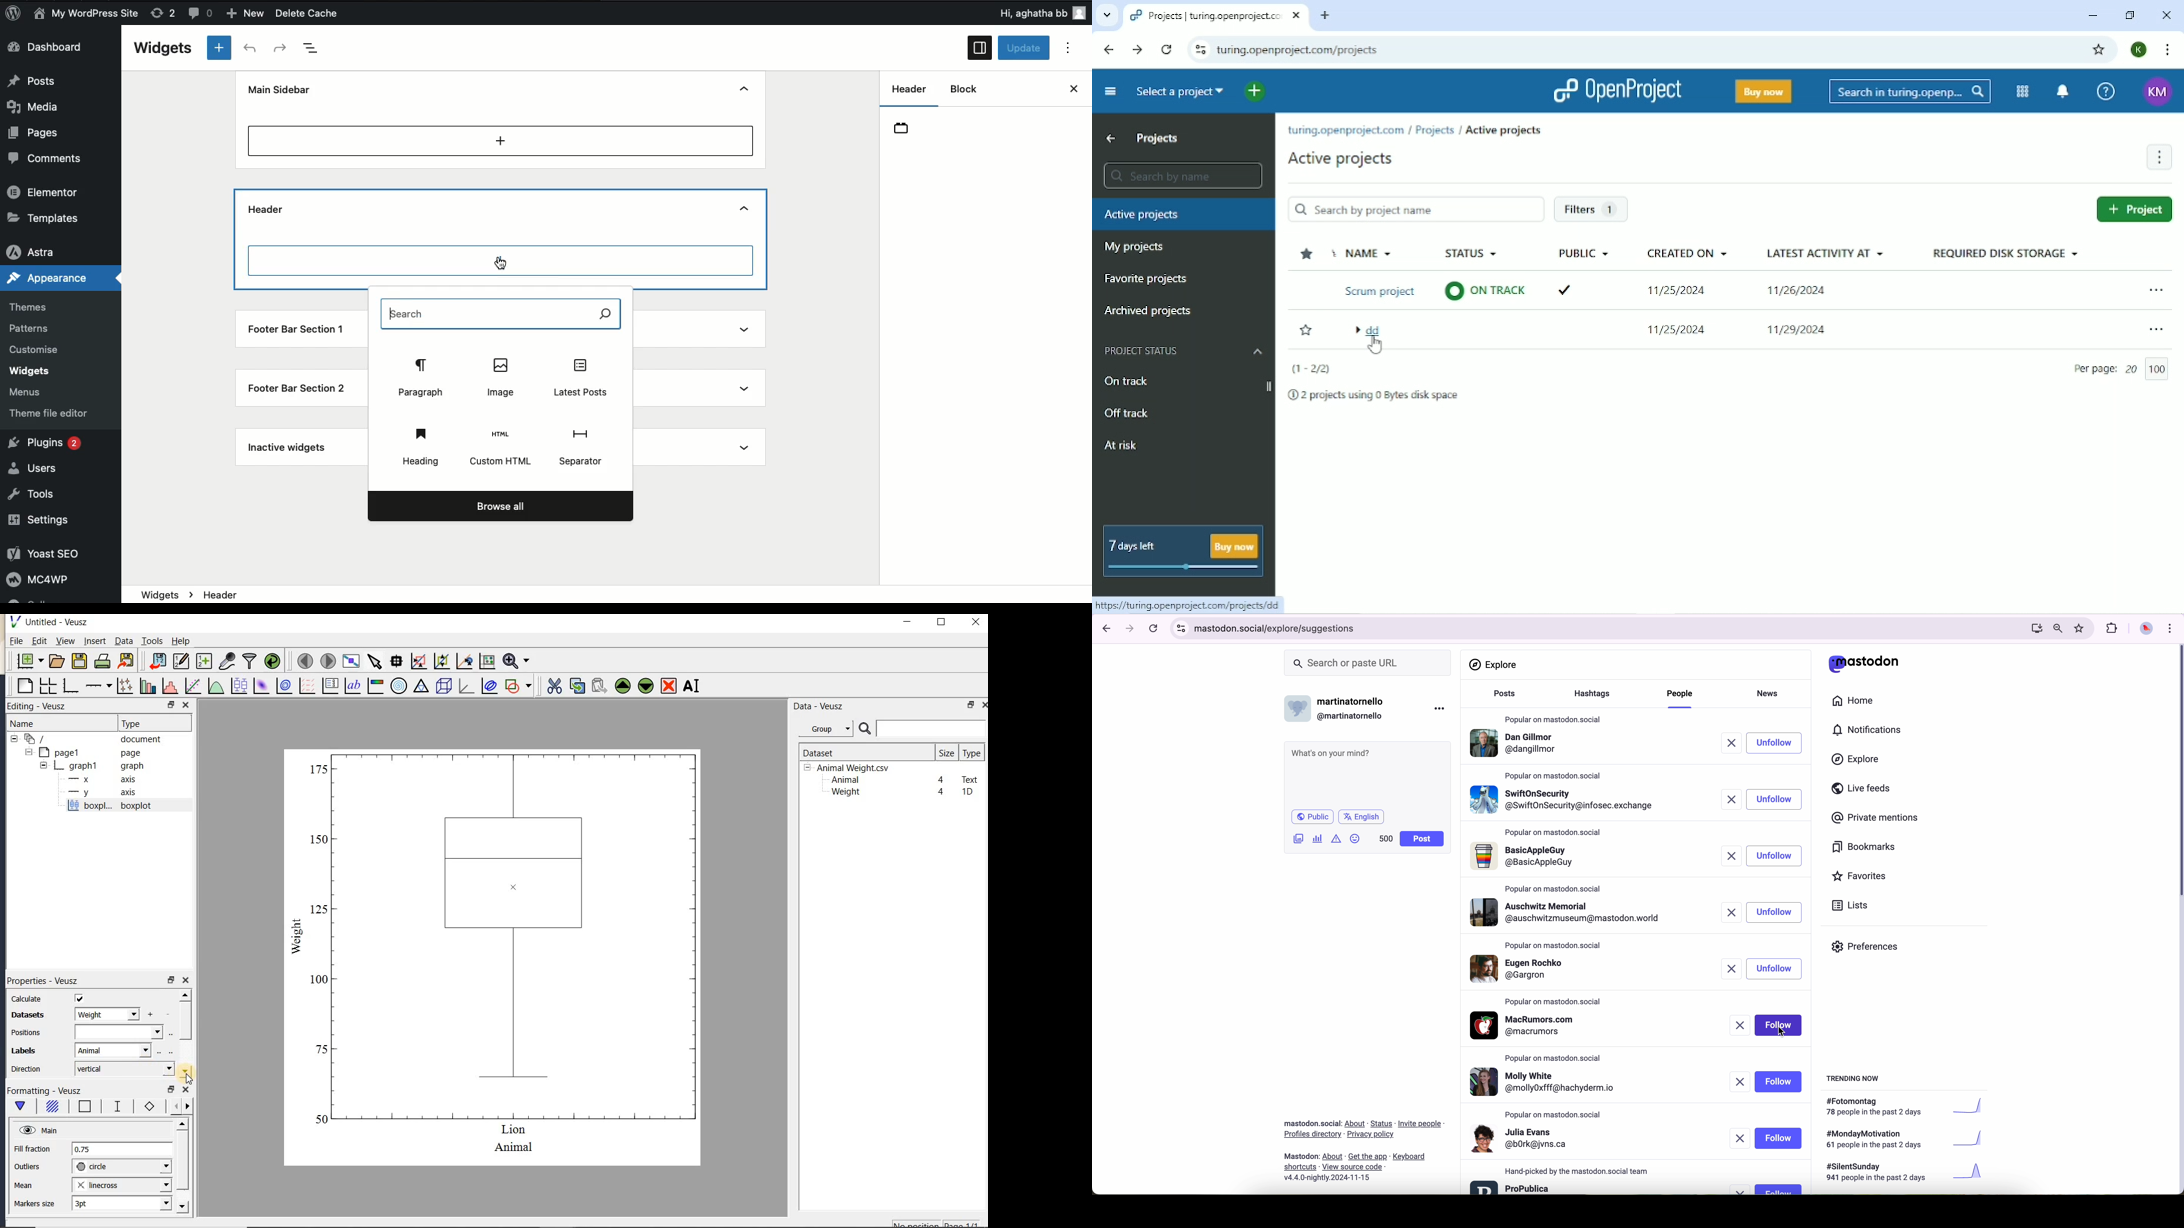 The image size is (2184, 1232). I want to click on plot key, so click(329, 686).